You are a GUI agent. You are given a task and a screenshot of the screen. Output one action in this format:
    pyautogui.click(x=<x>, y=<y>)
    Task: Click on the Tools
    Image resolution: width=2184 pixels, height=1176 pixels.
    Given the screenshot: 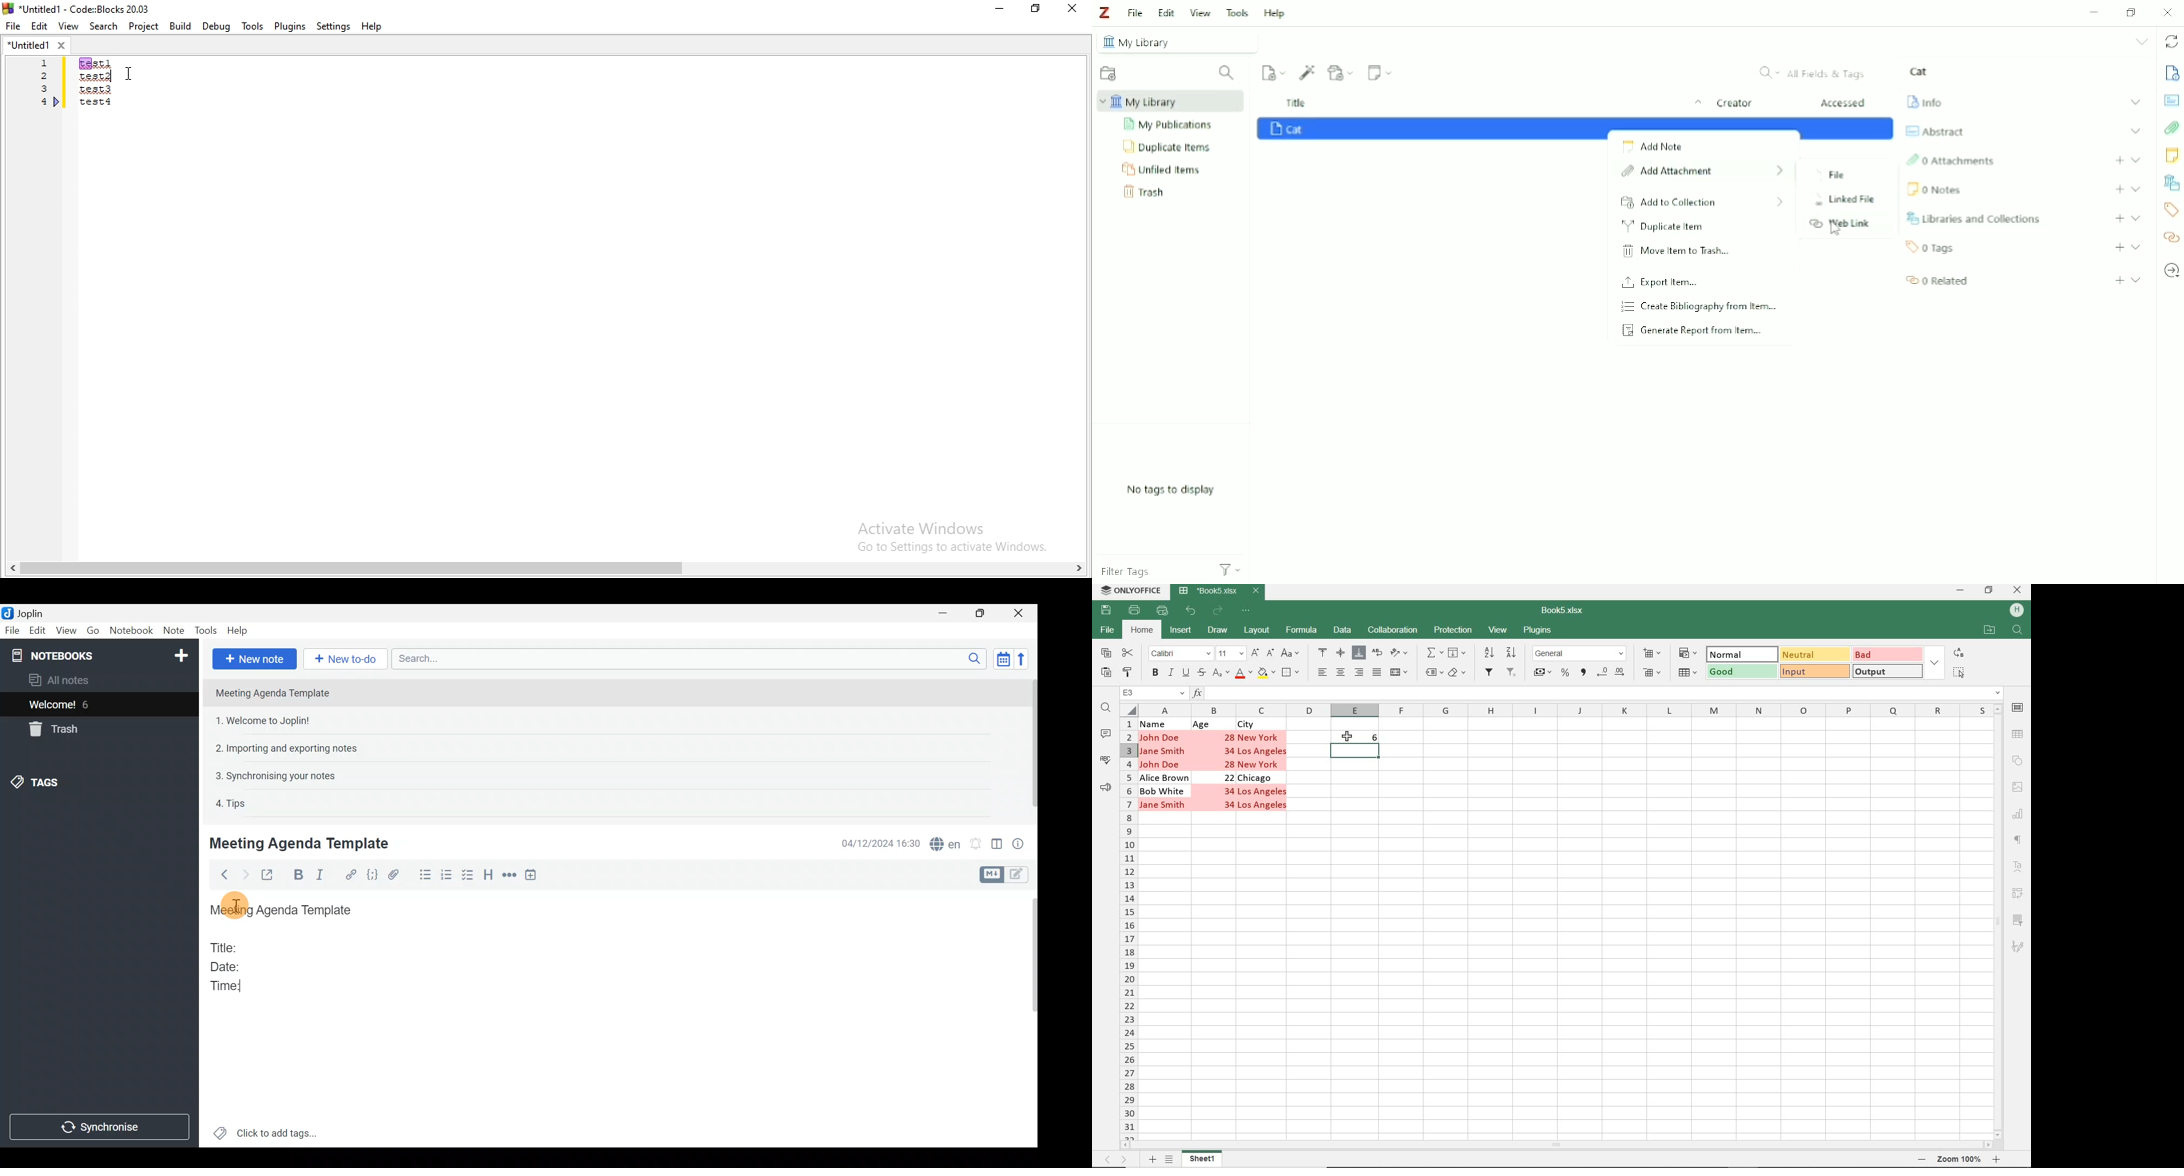 What is the action you would take?
    pyautogui.click(x=1237, y=12)
    